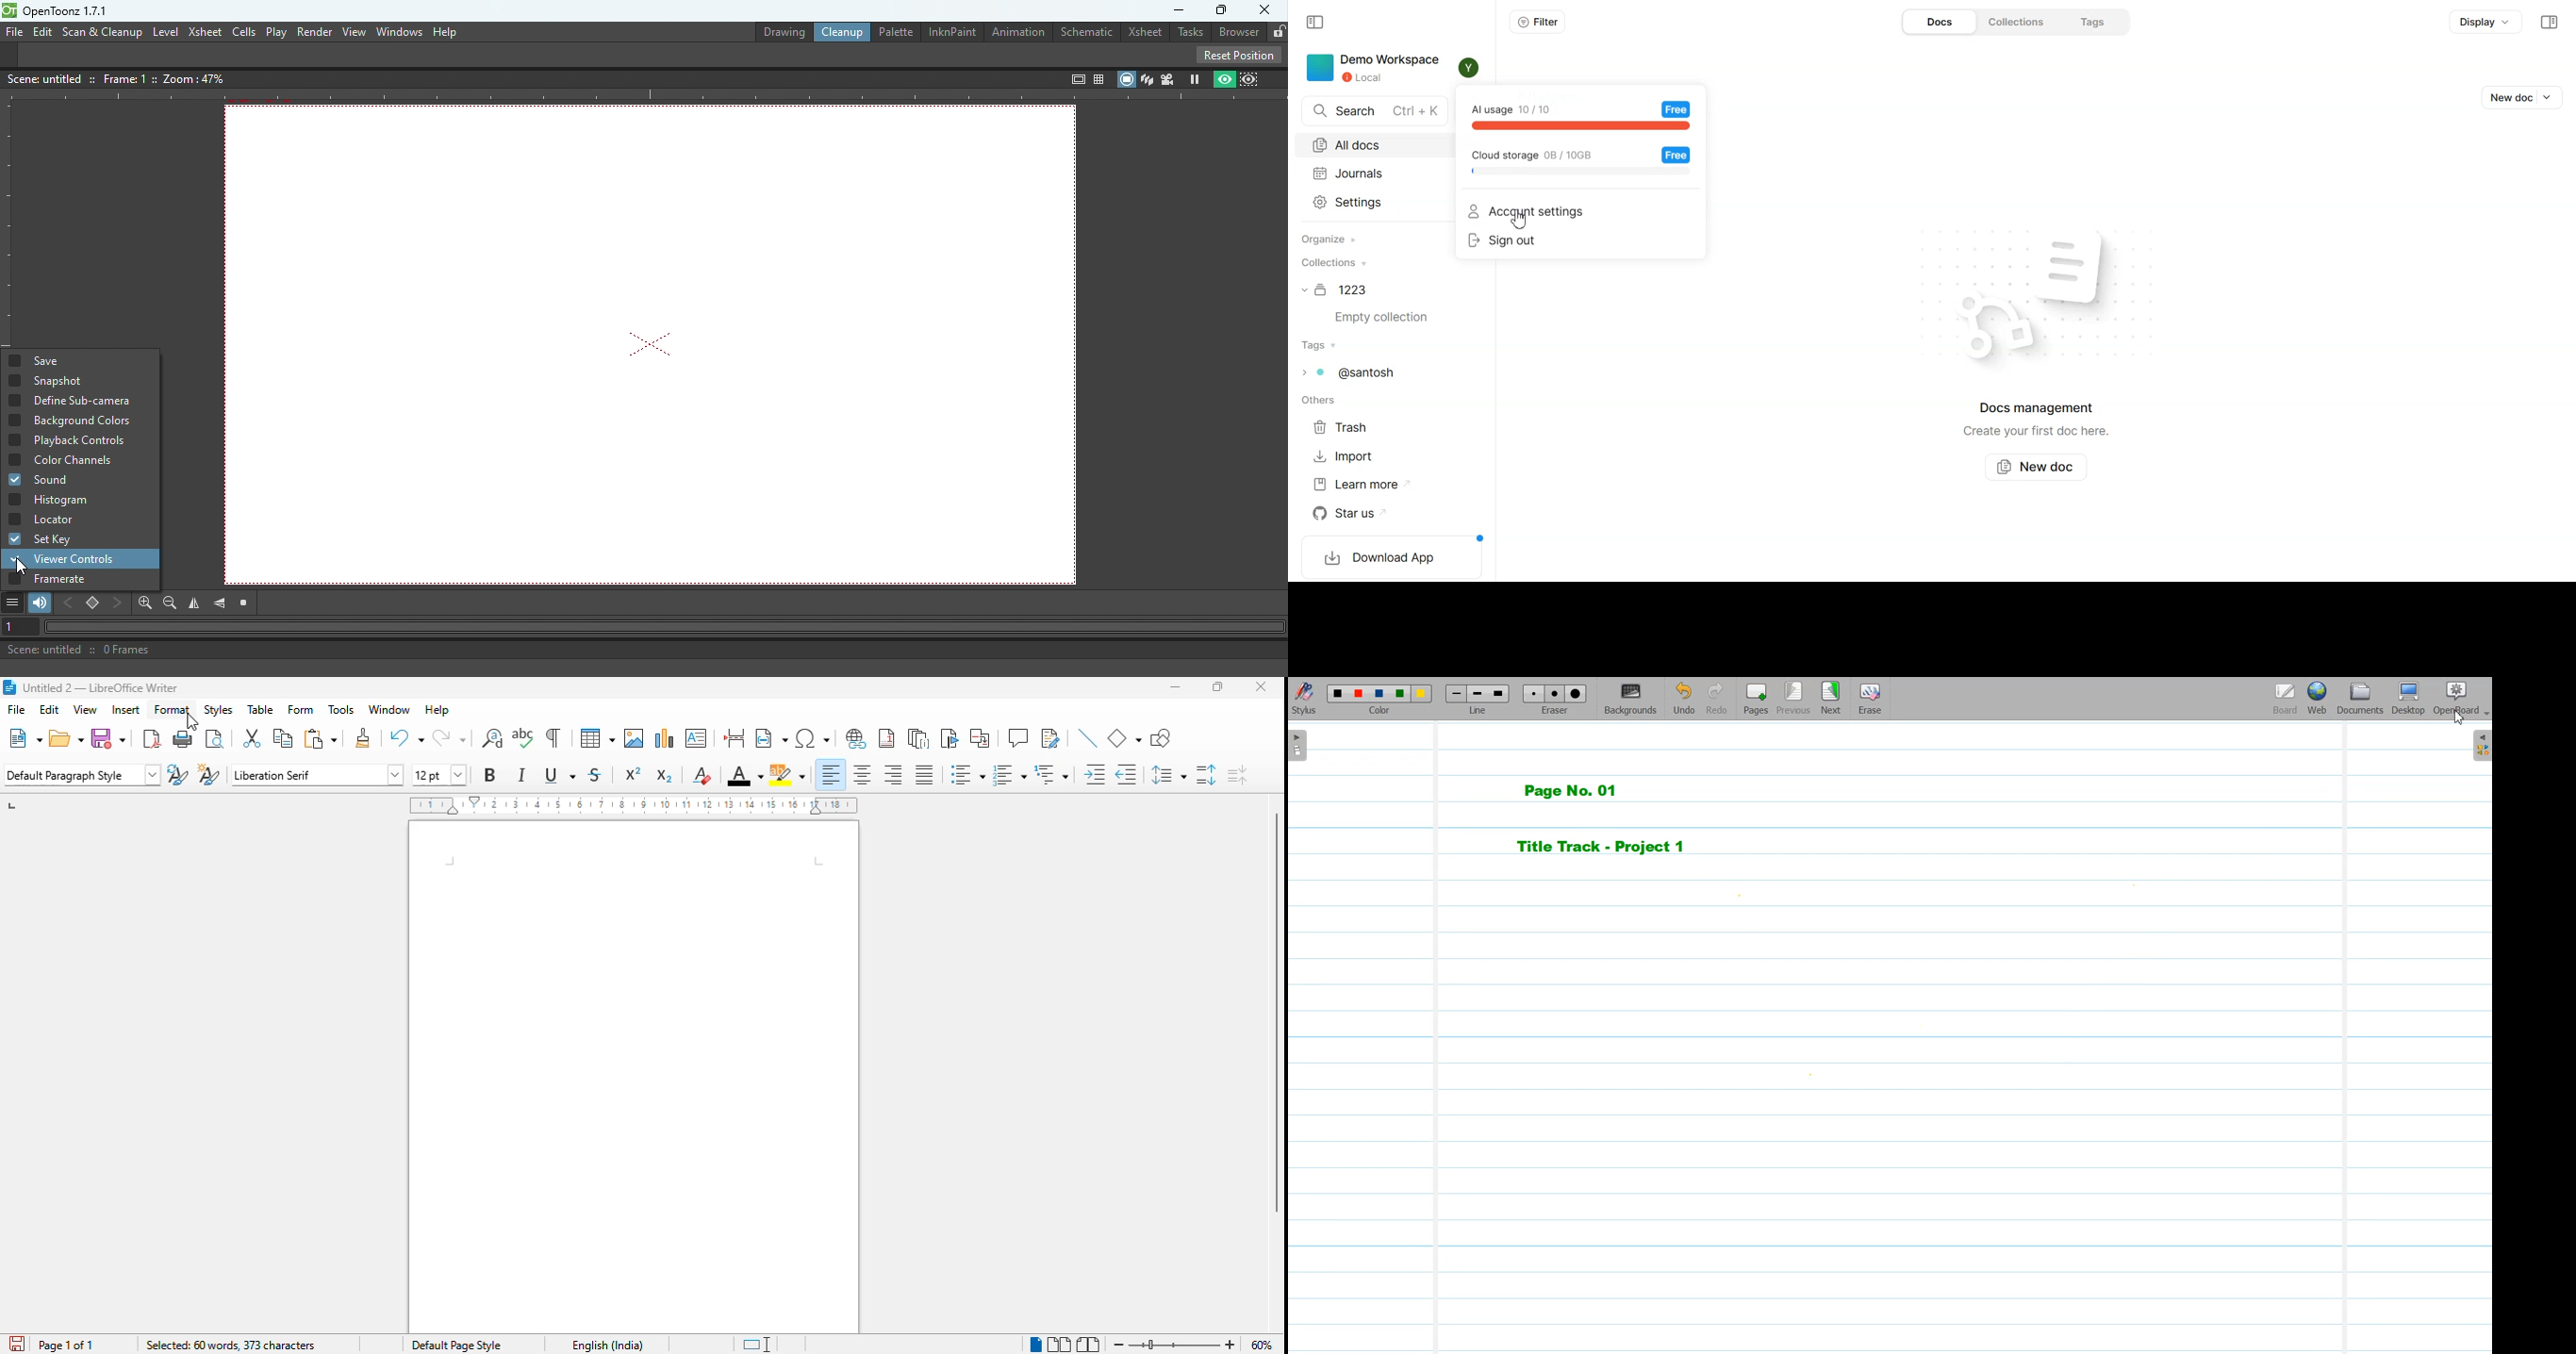  What do you see at coordinates (919, 738) in the screenshot?
I see `insert endnote` at bounding box center [919, 738].